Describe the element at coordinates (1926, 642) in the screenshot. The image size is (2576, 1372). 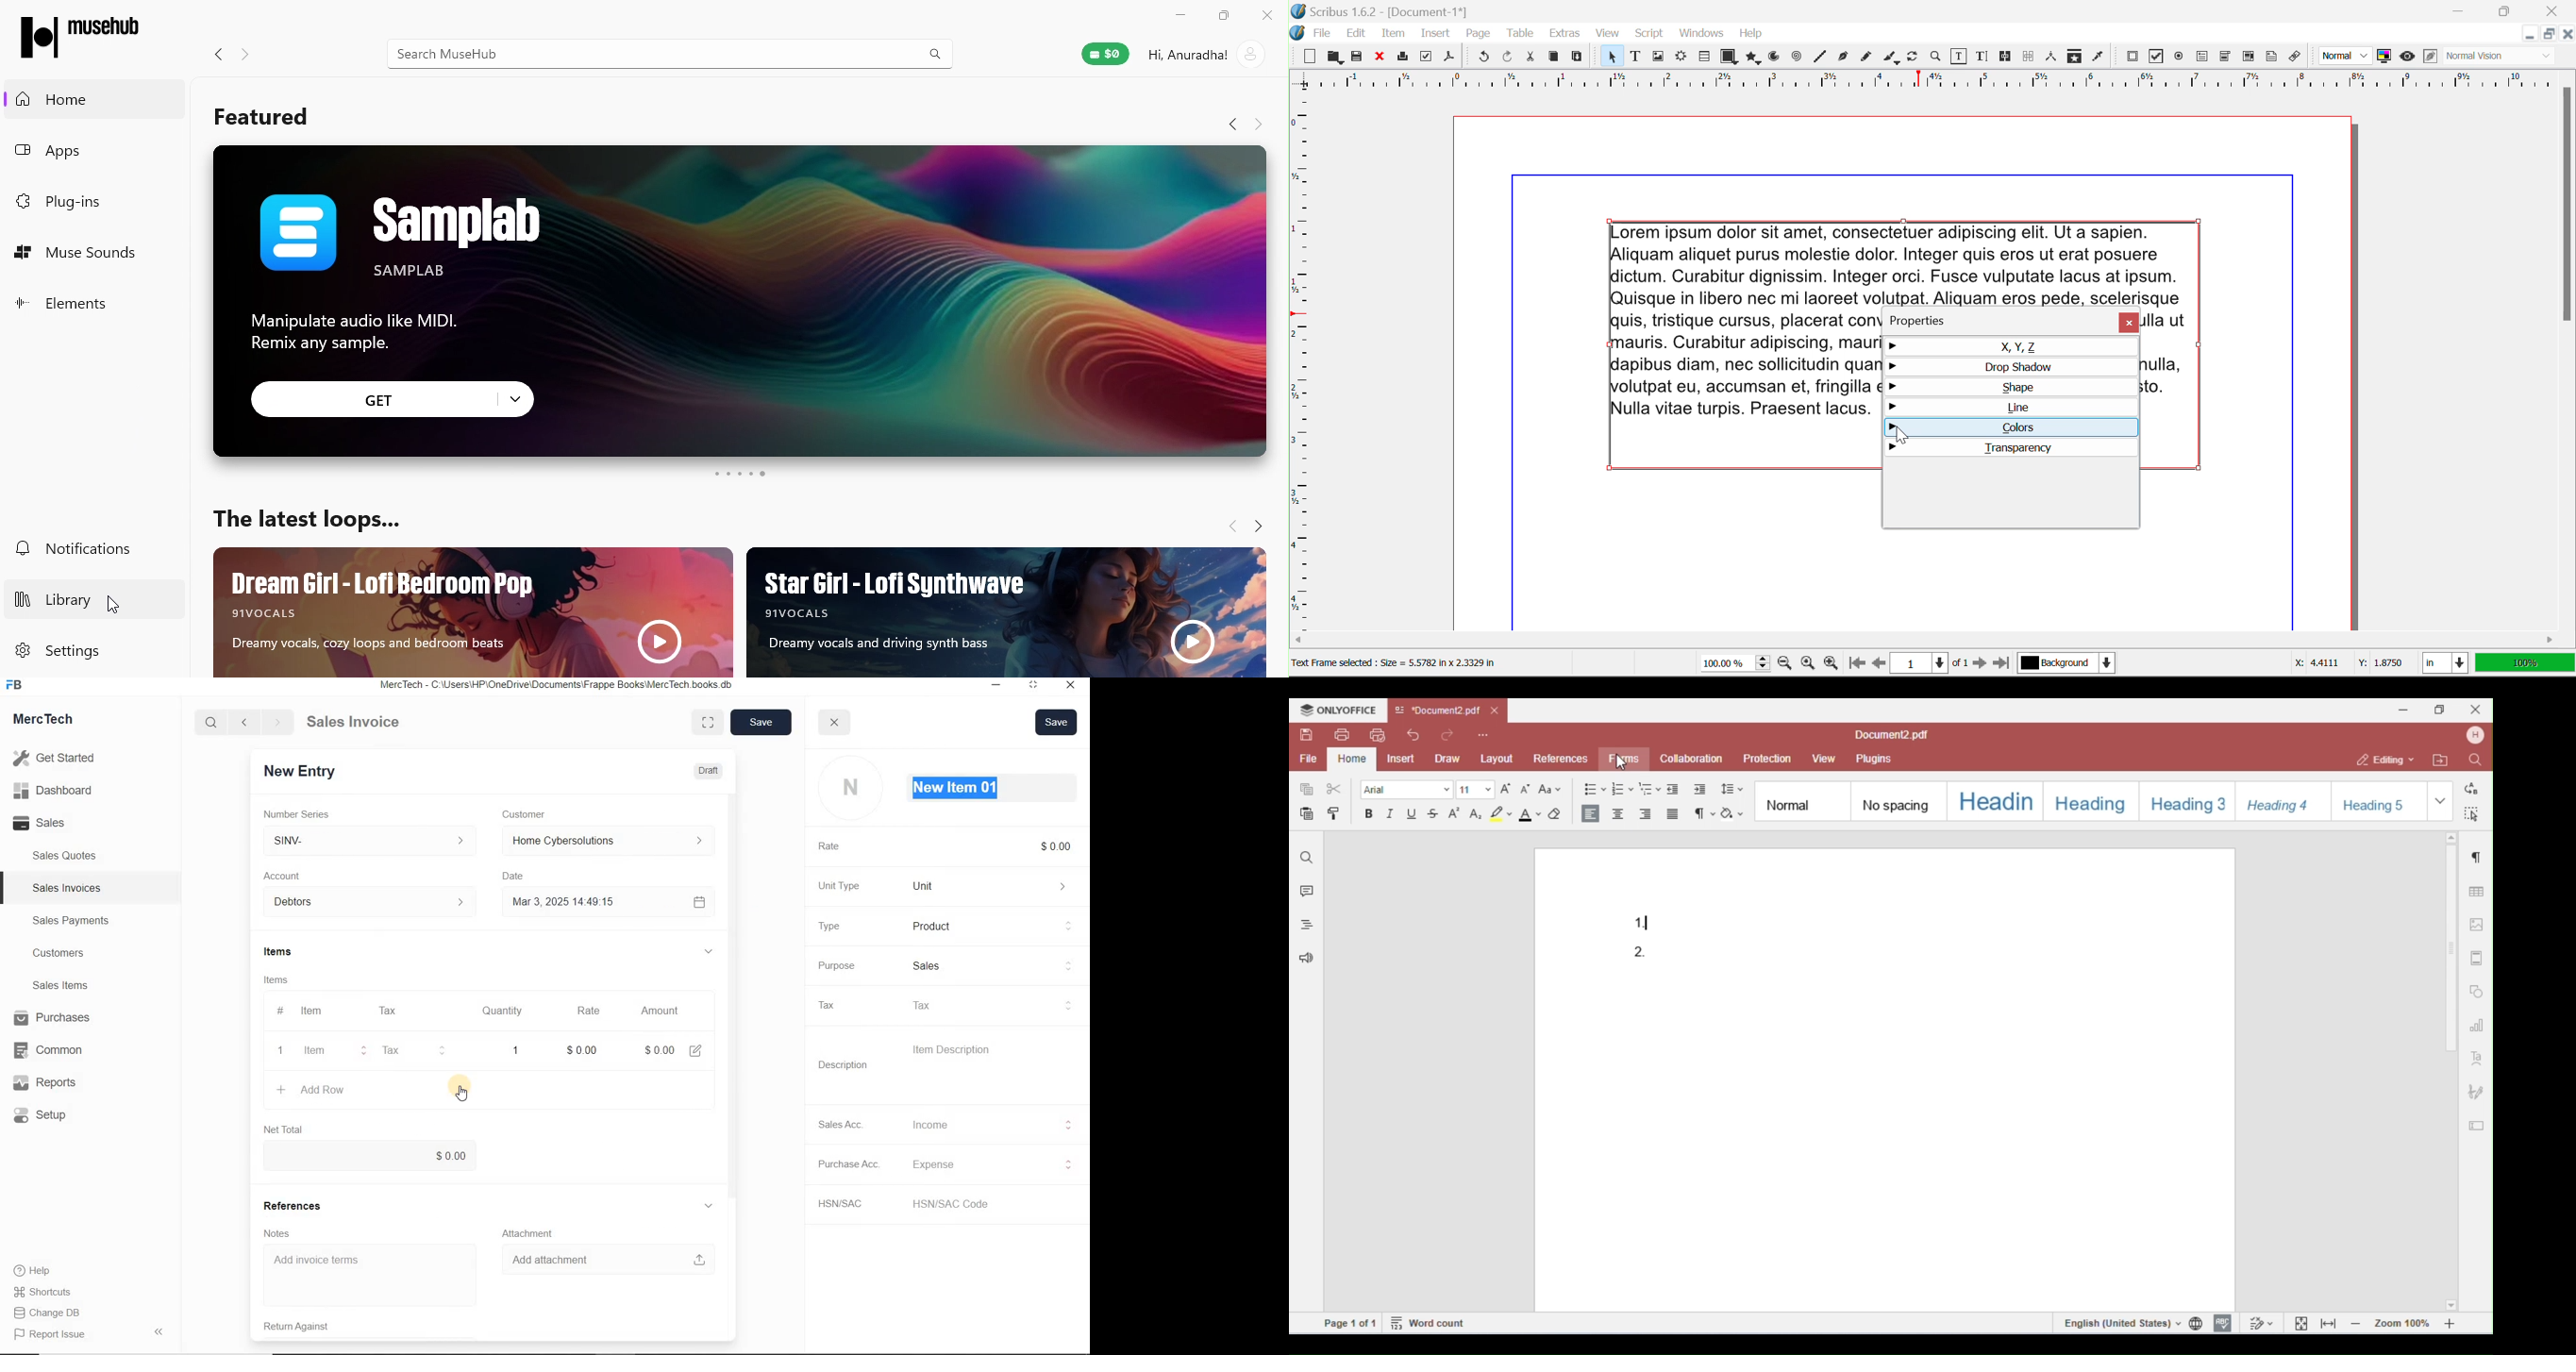
I see `Scroll Bar` at that location.